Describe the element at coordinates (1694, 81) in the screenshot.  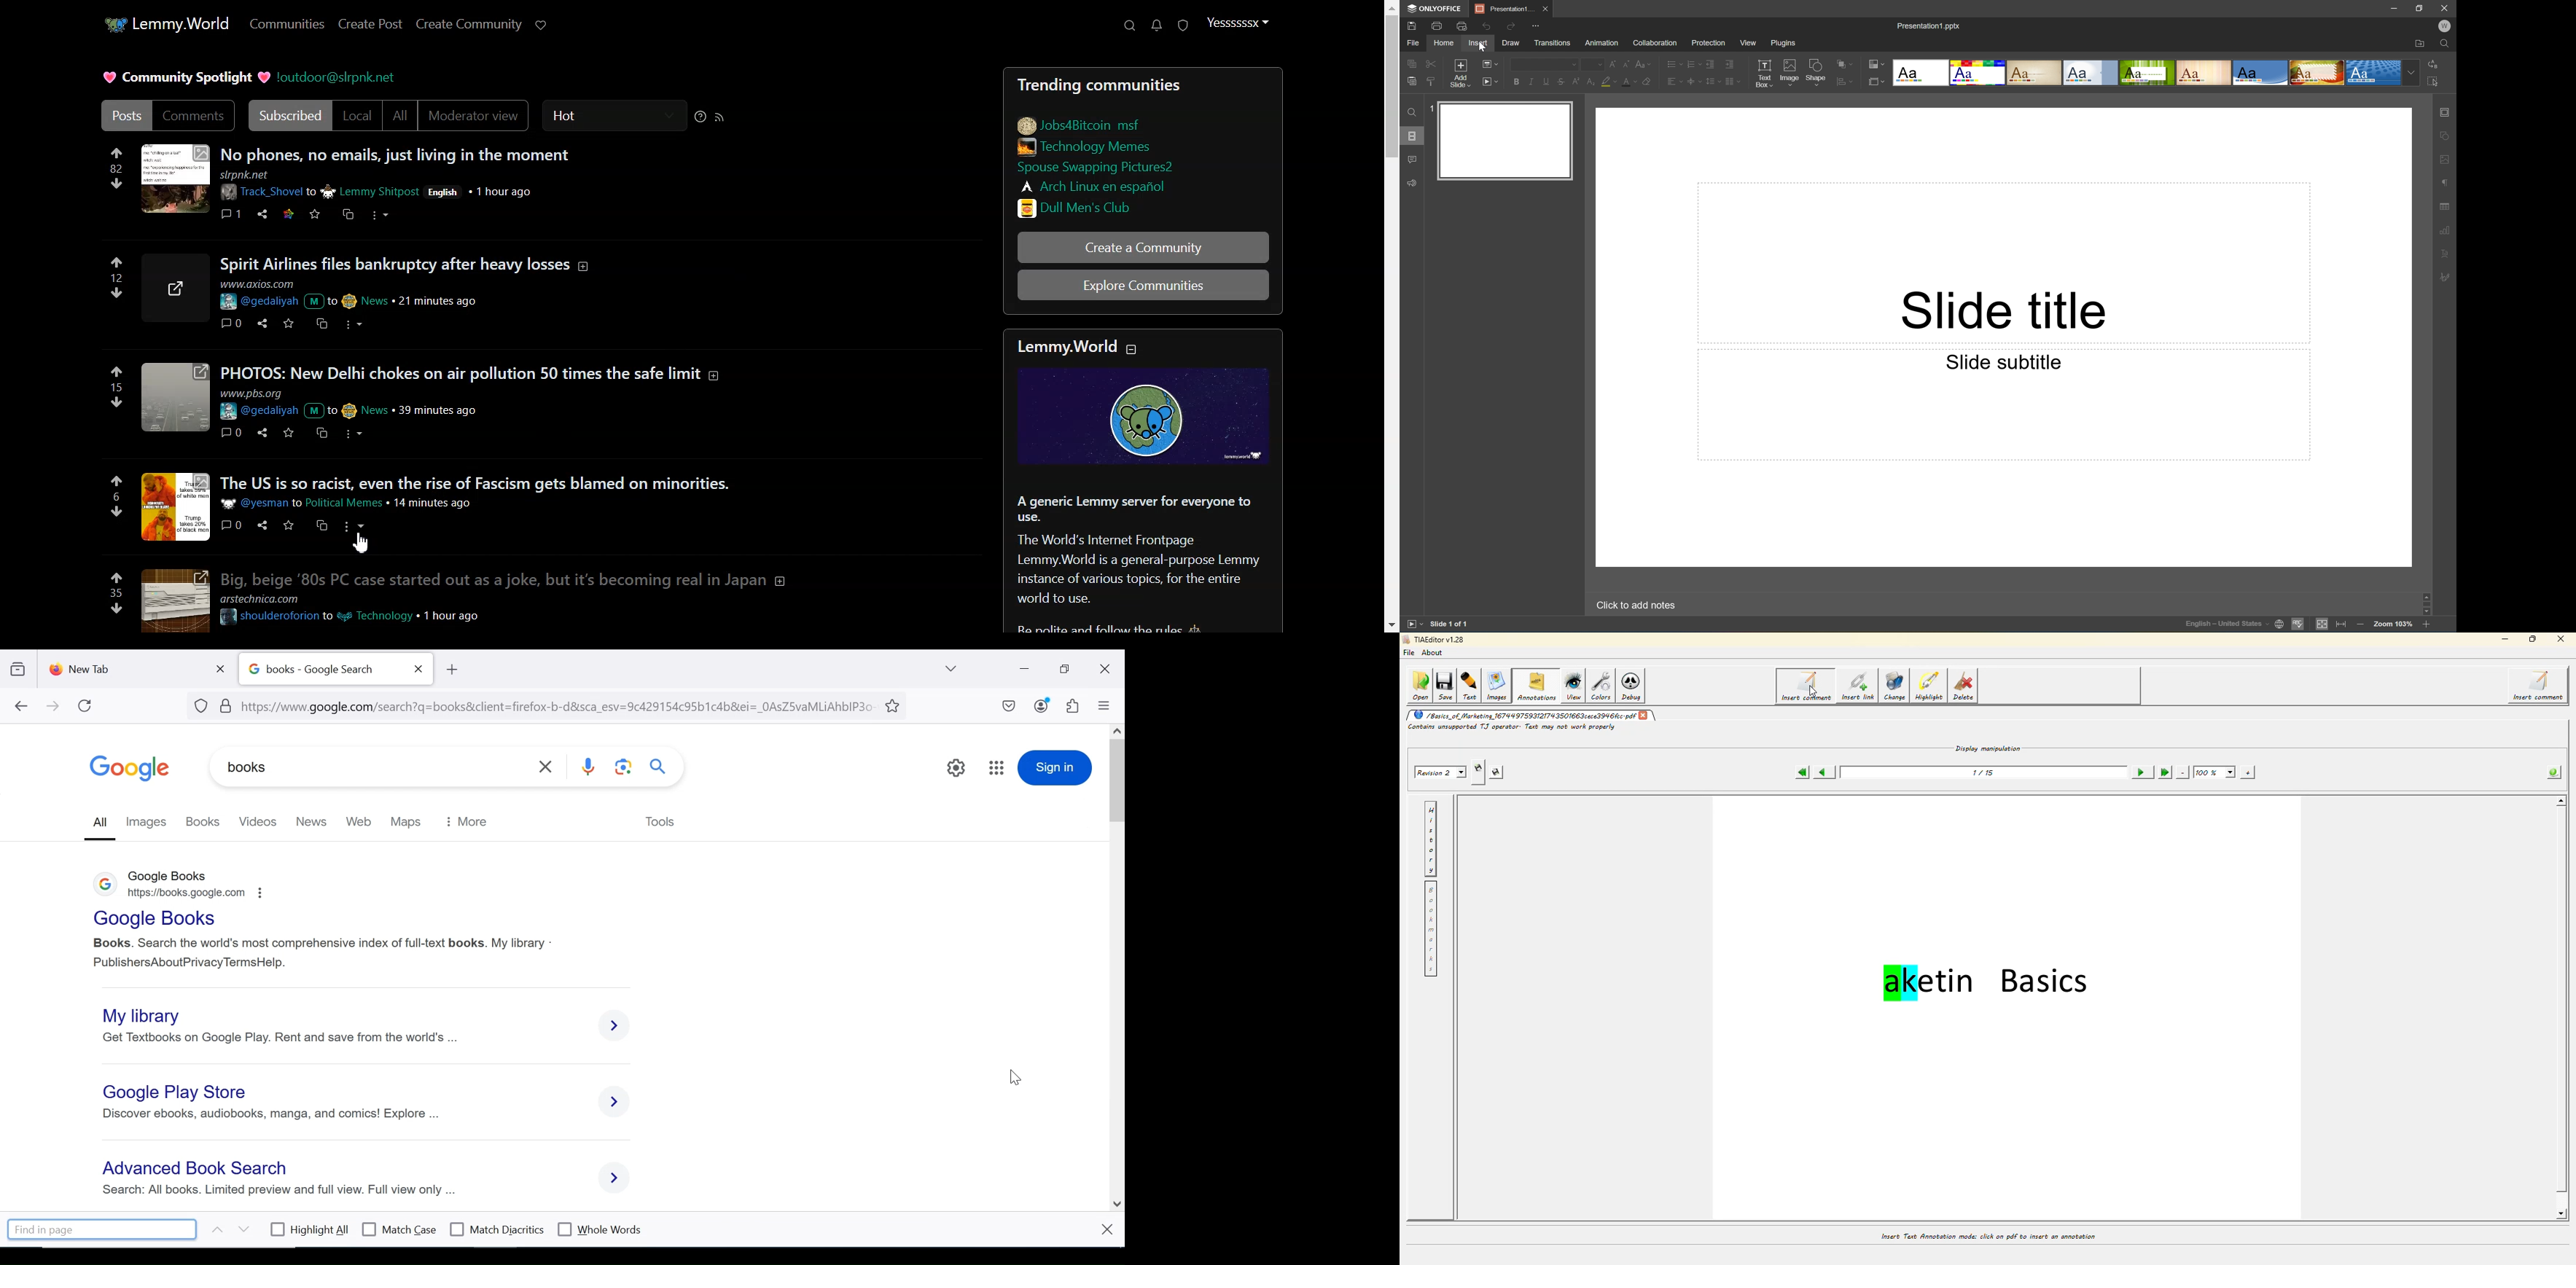
I see `Vertical Align` at that location.